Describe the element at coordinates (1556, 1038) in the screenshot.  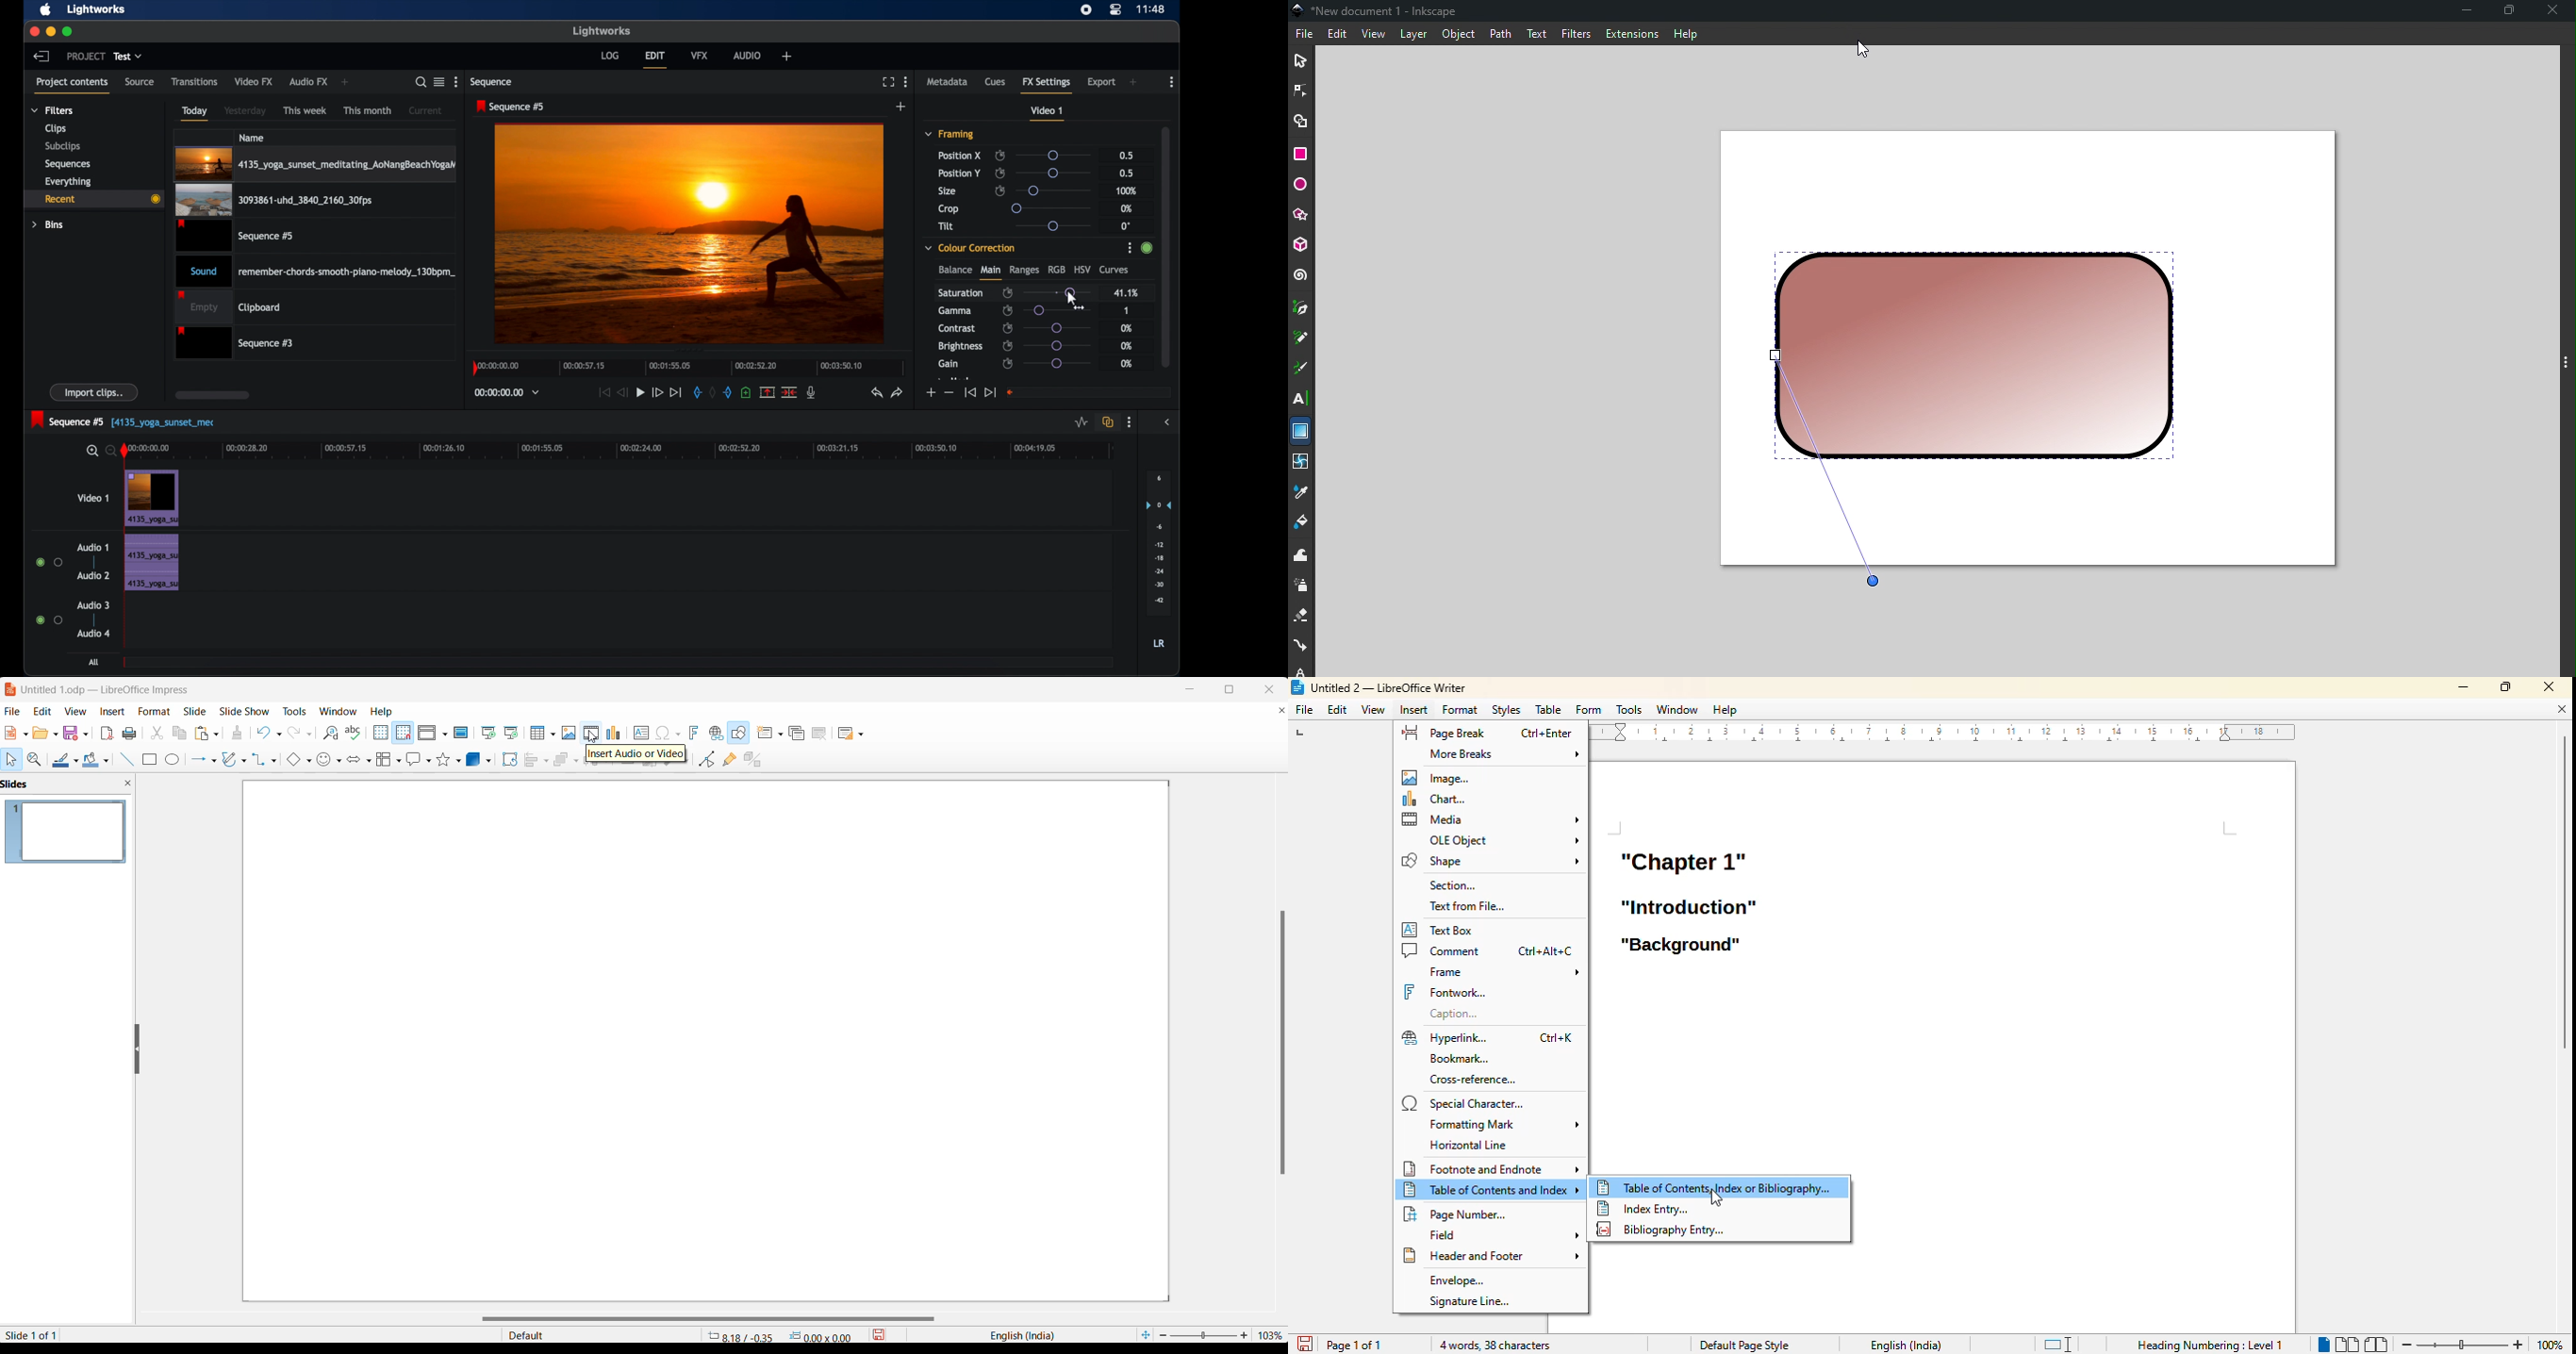
I see `shortcut for hyperlink` at that location.